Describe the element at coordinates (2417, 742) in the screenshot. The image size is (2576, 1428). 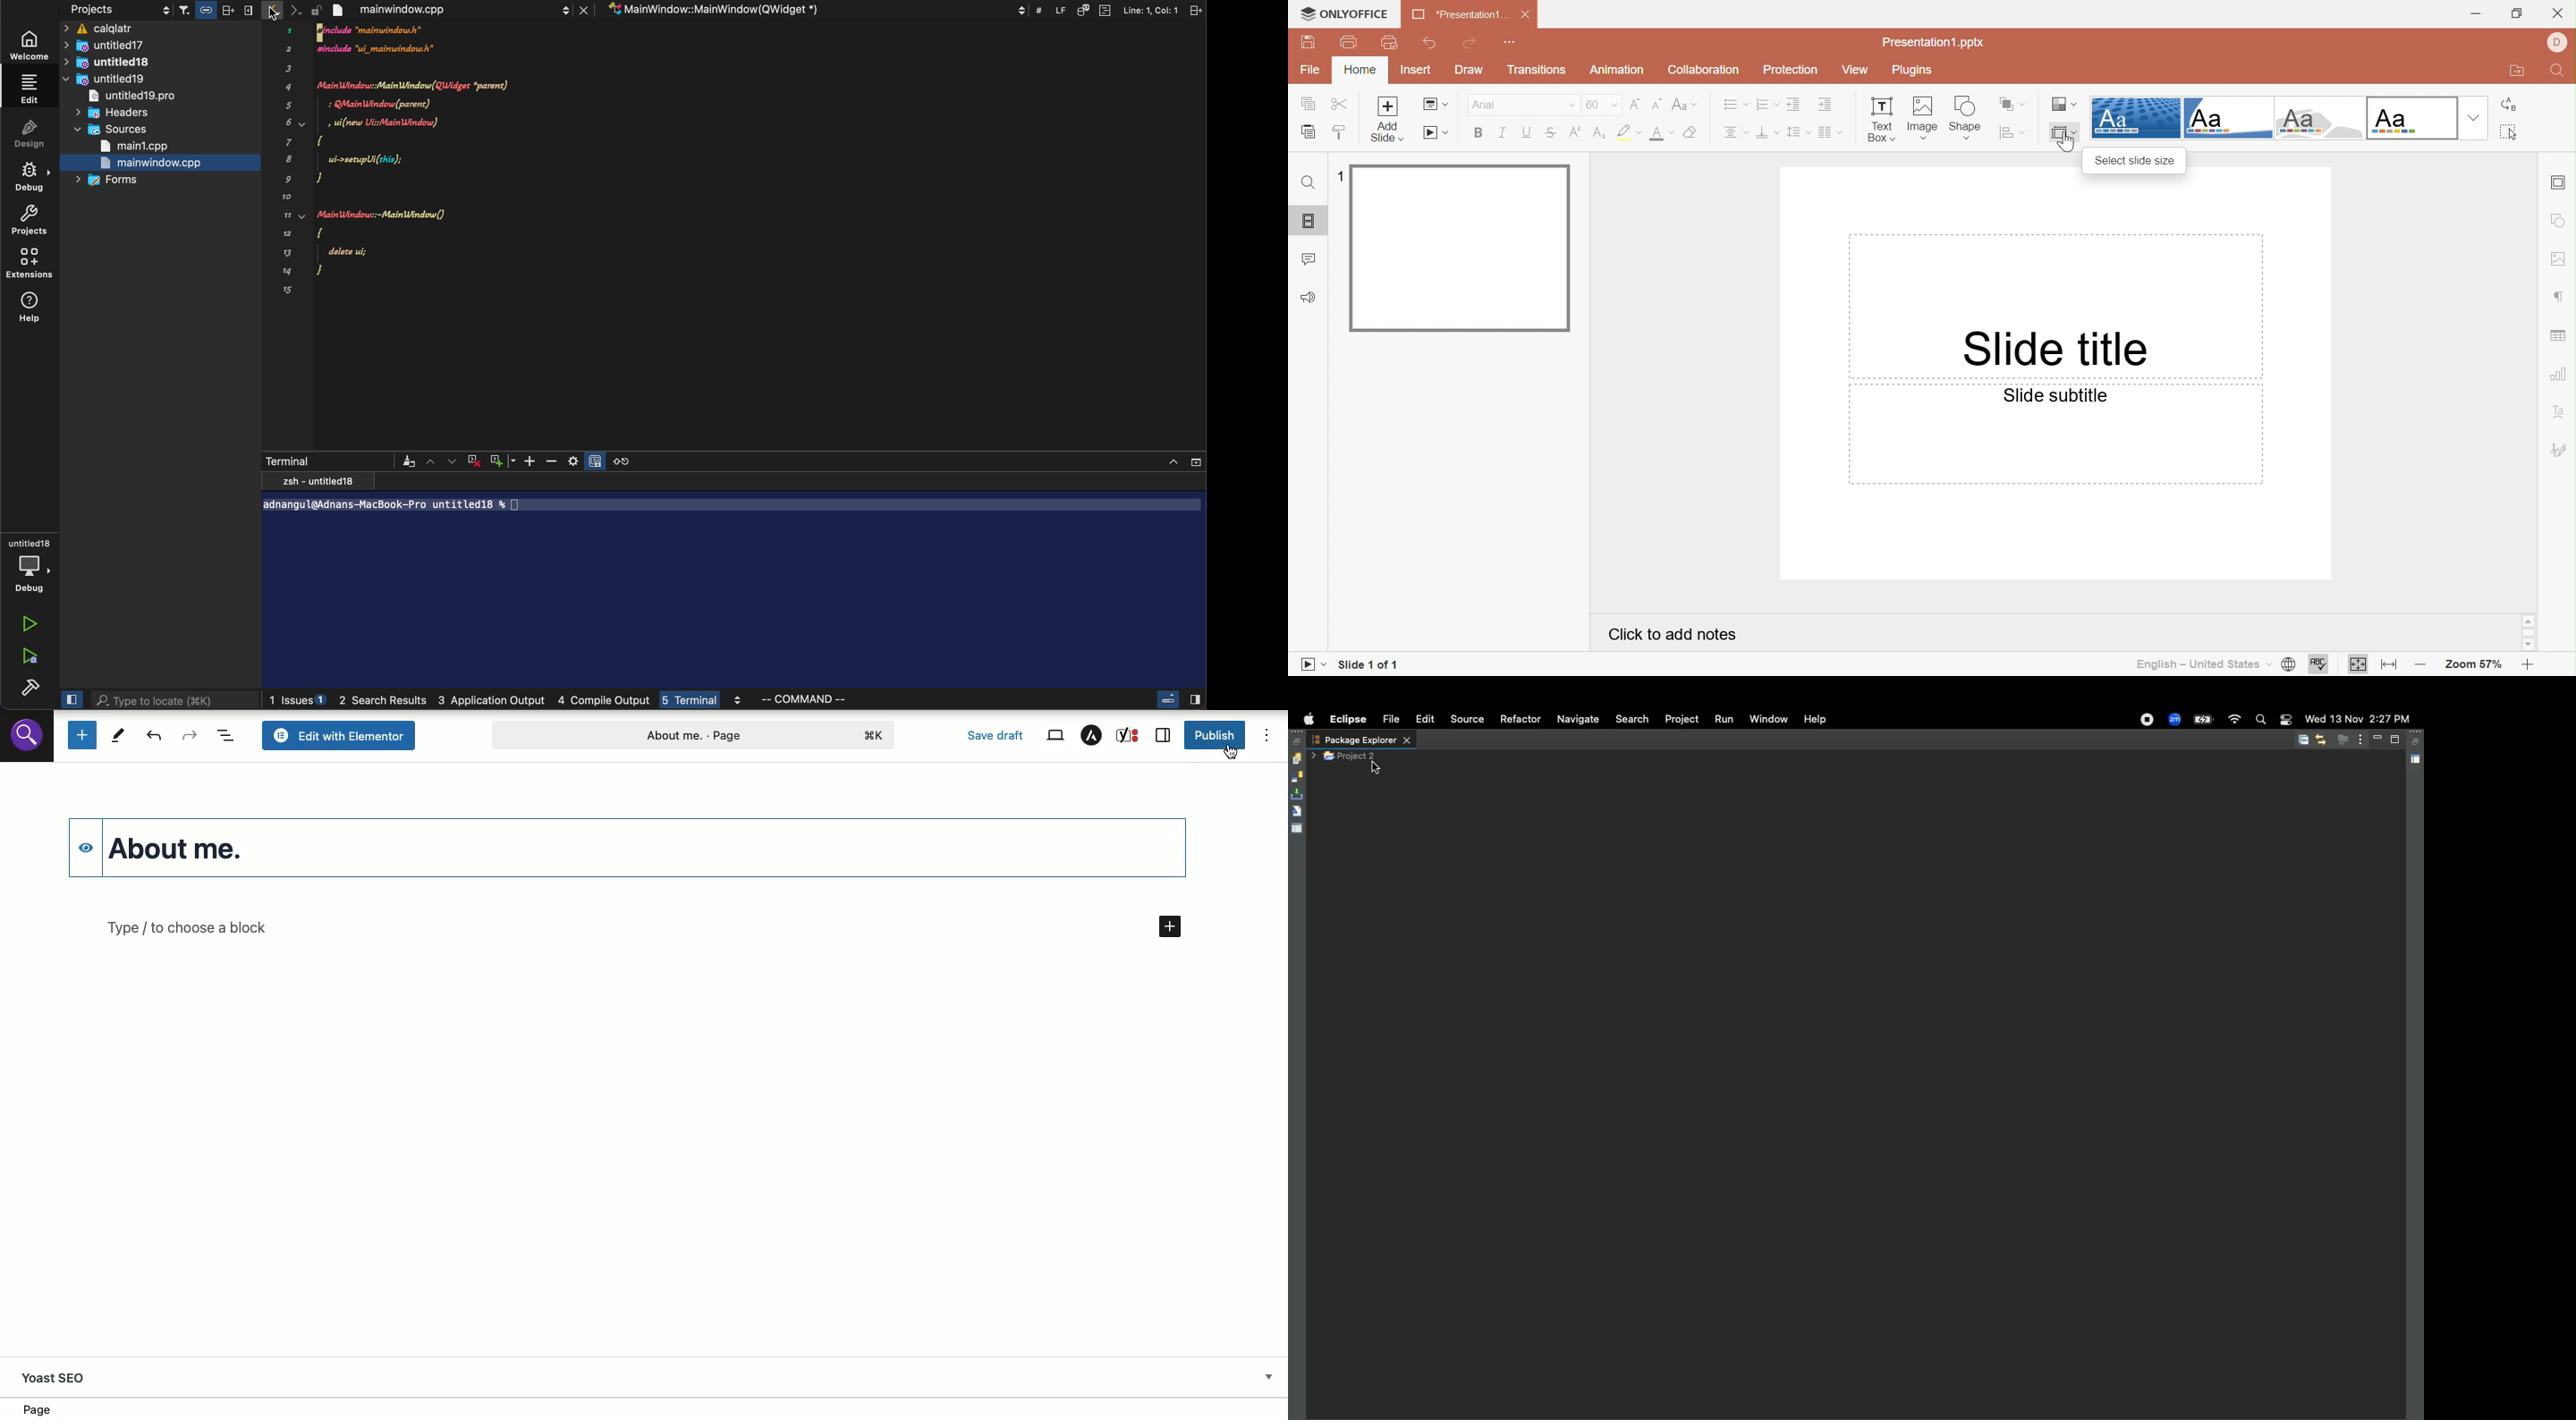
I see `Restore` at that location.